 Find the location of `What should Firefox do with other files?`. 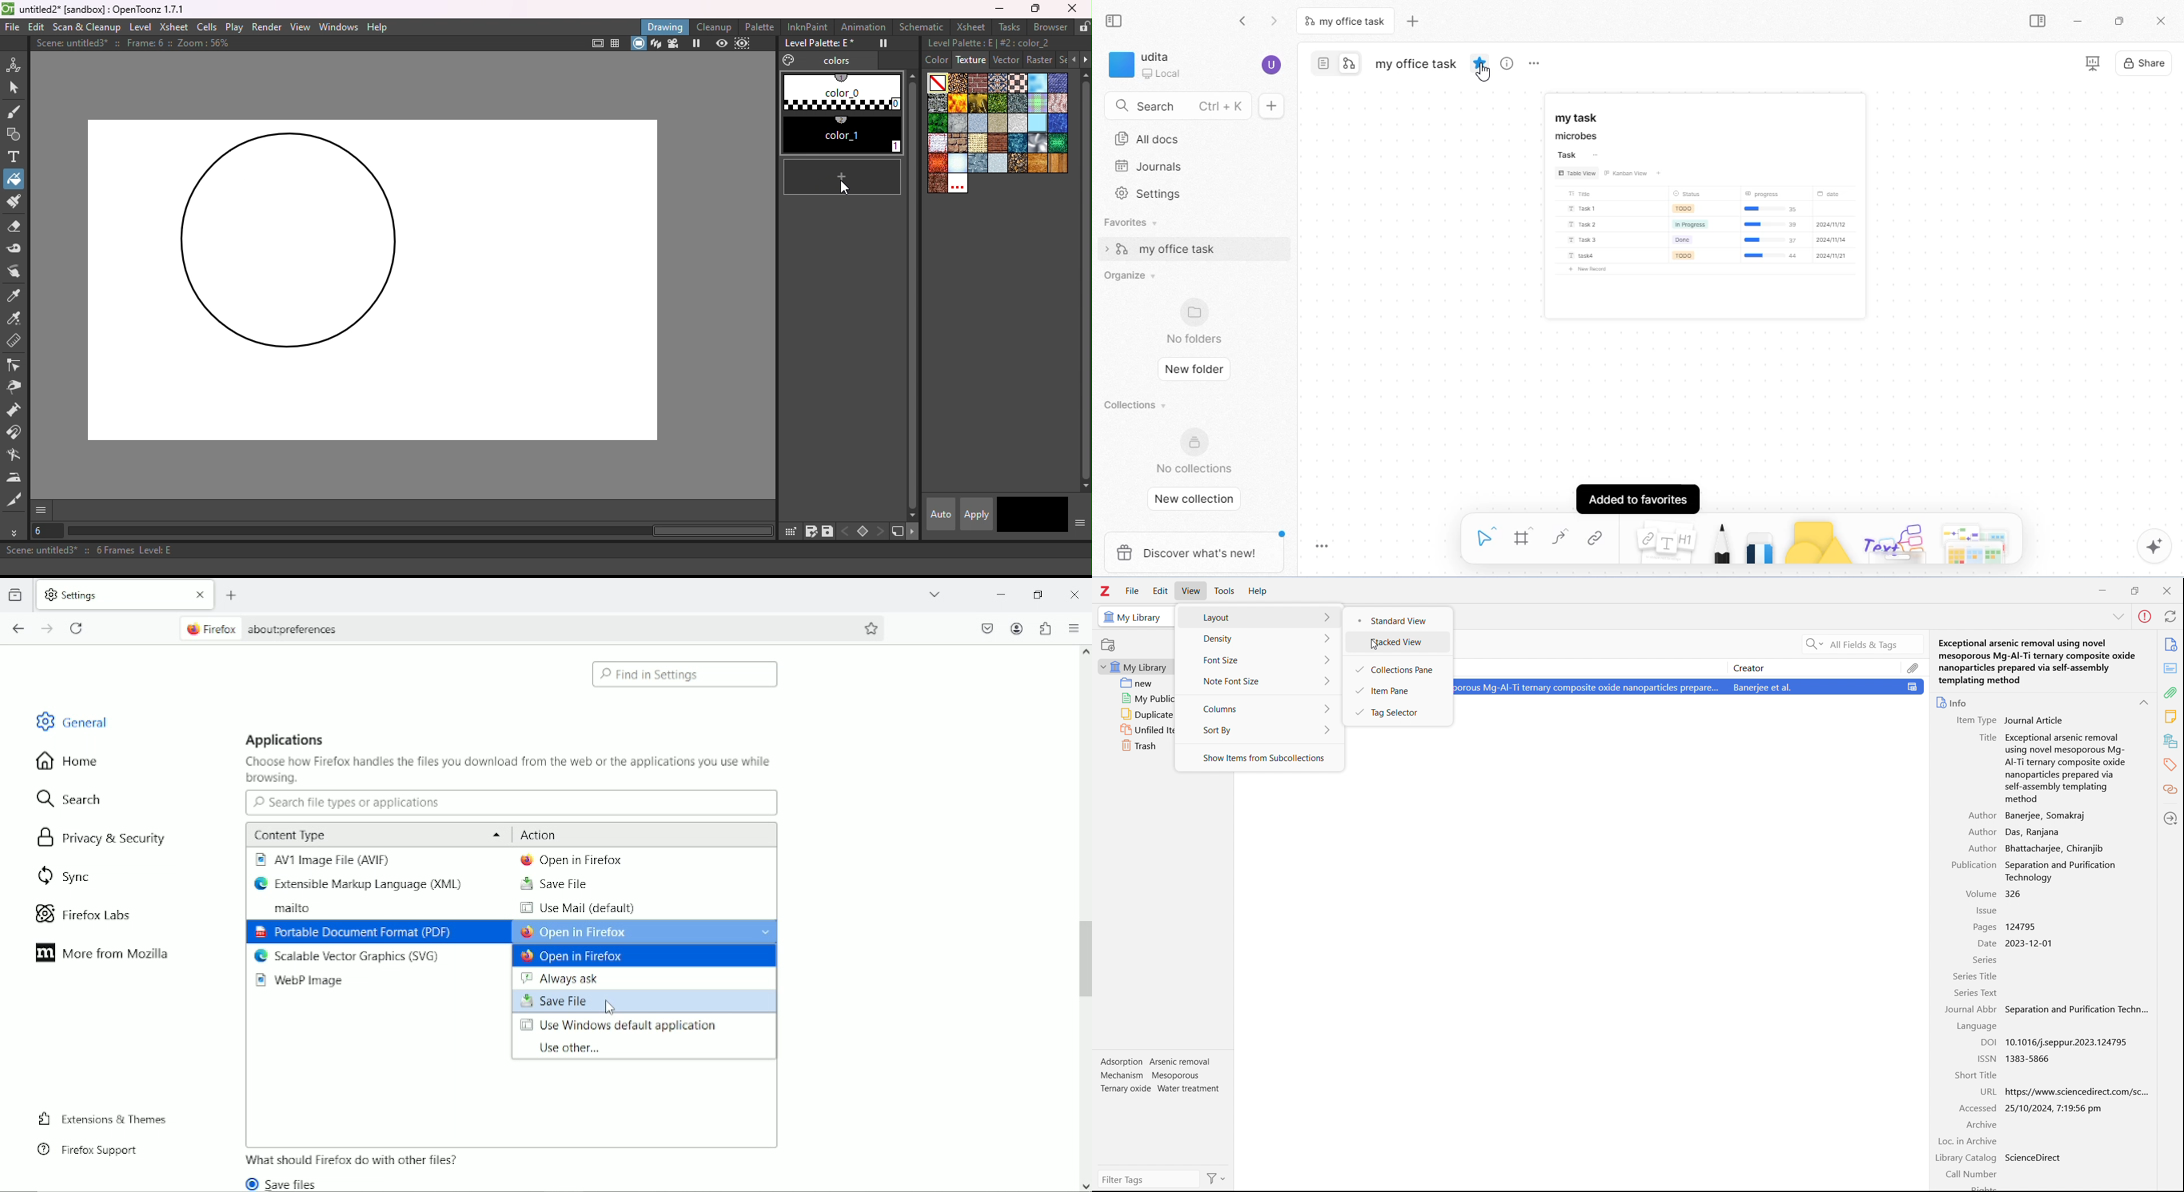

What should Firefox do with other files? is located at coordinates (353, 1159).